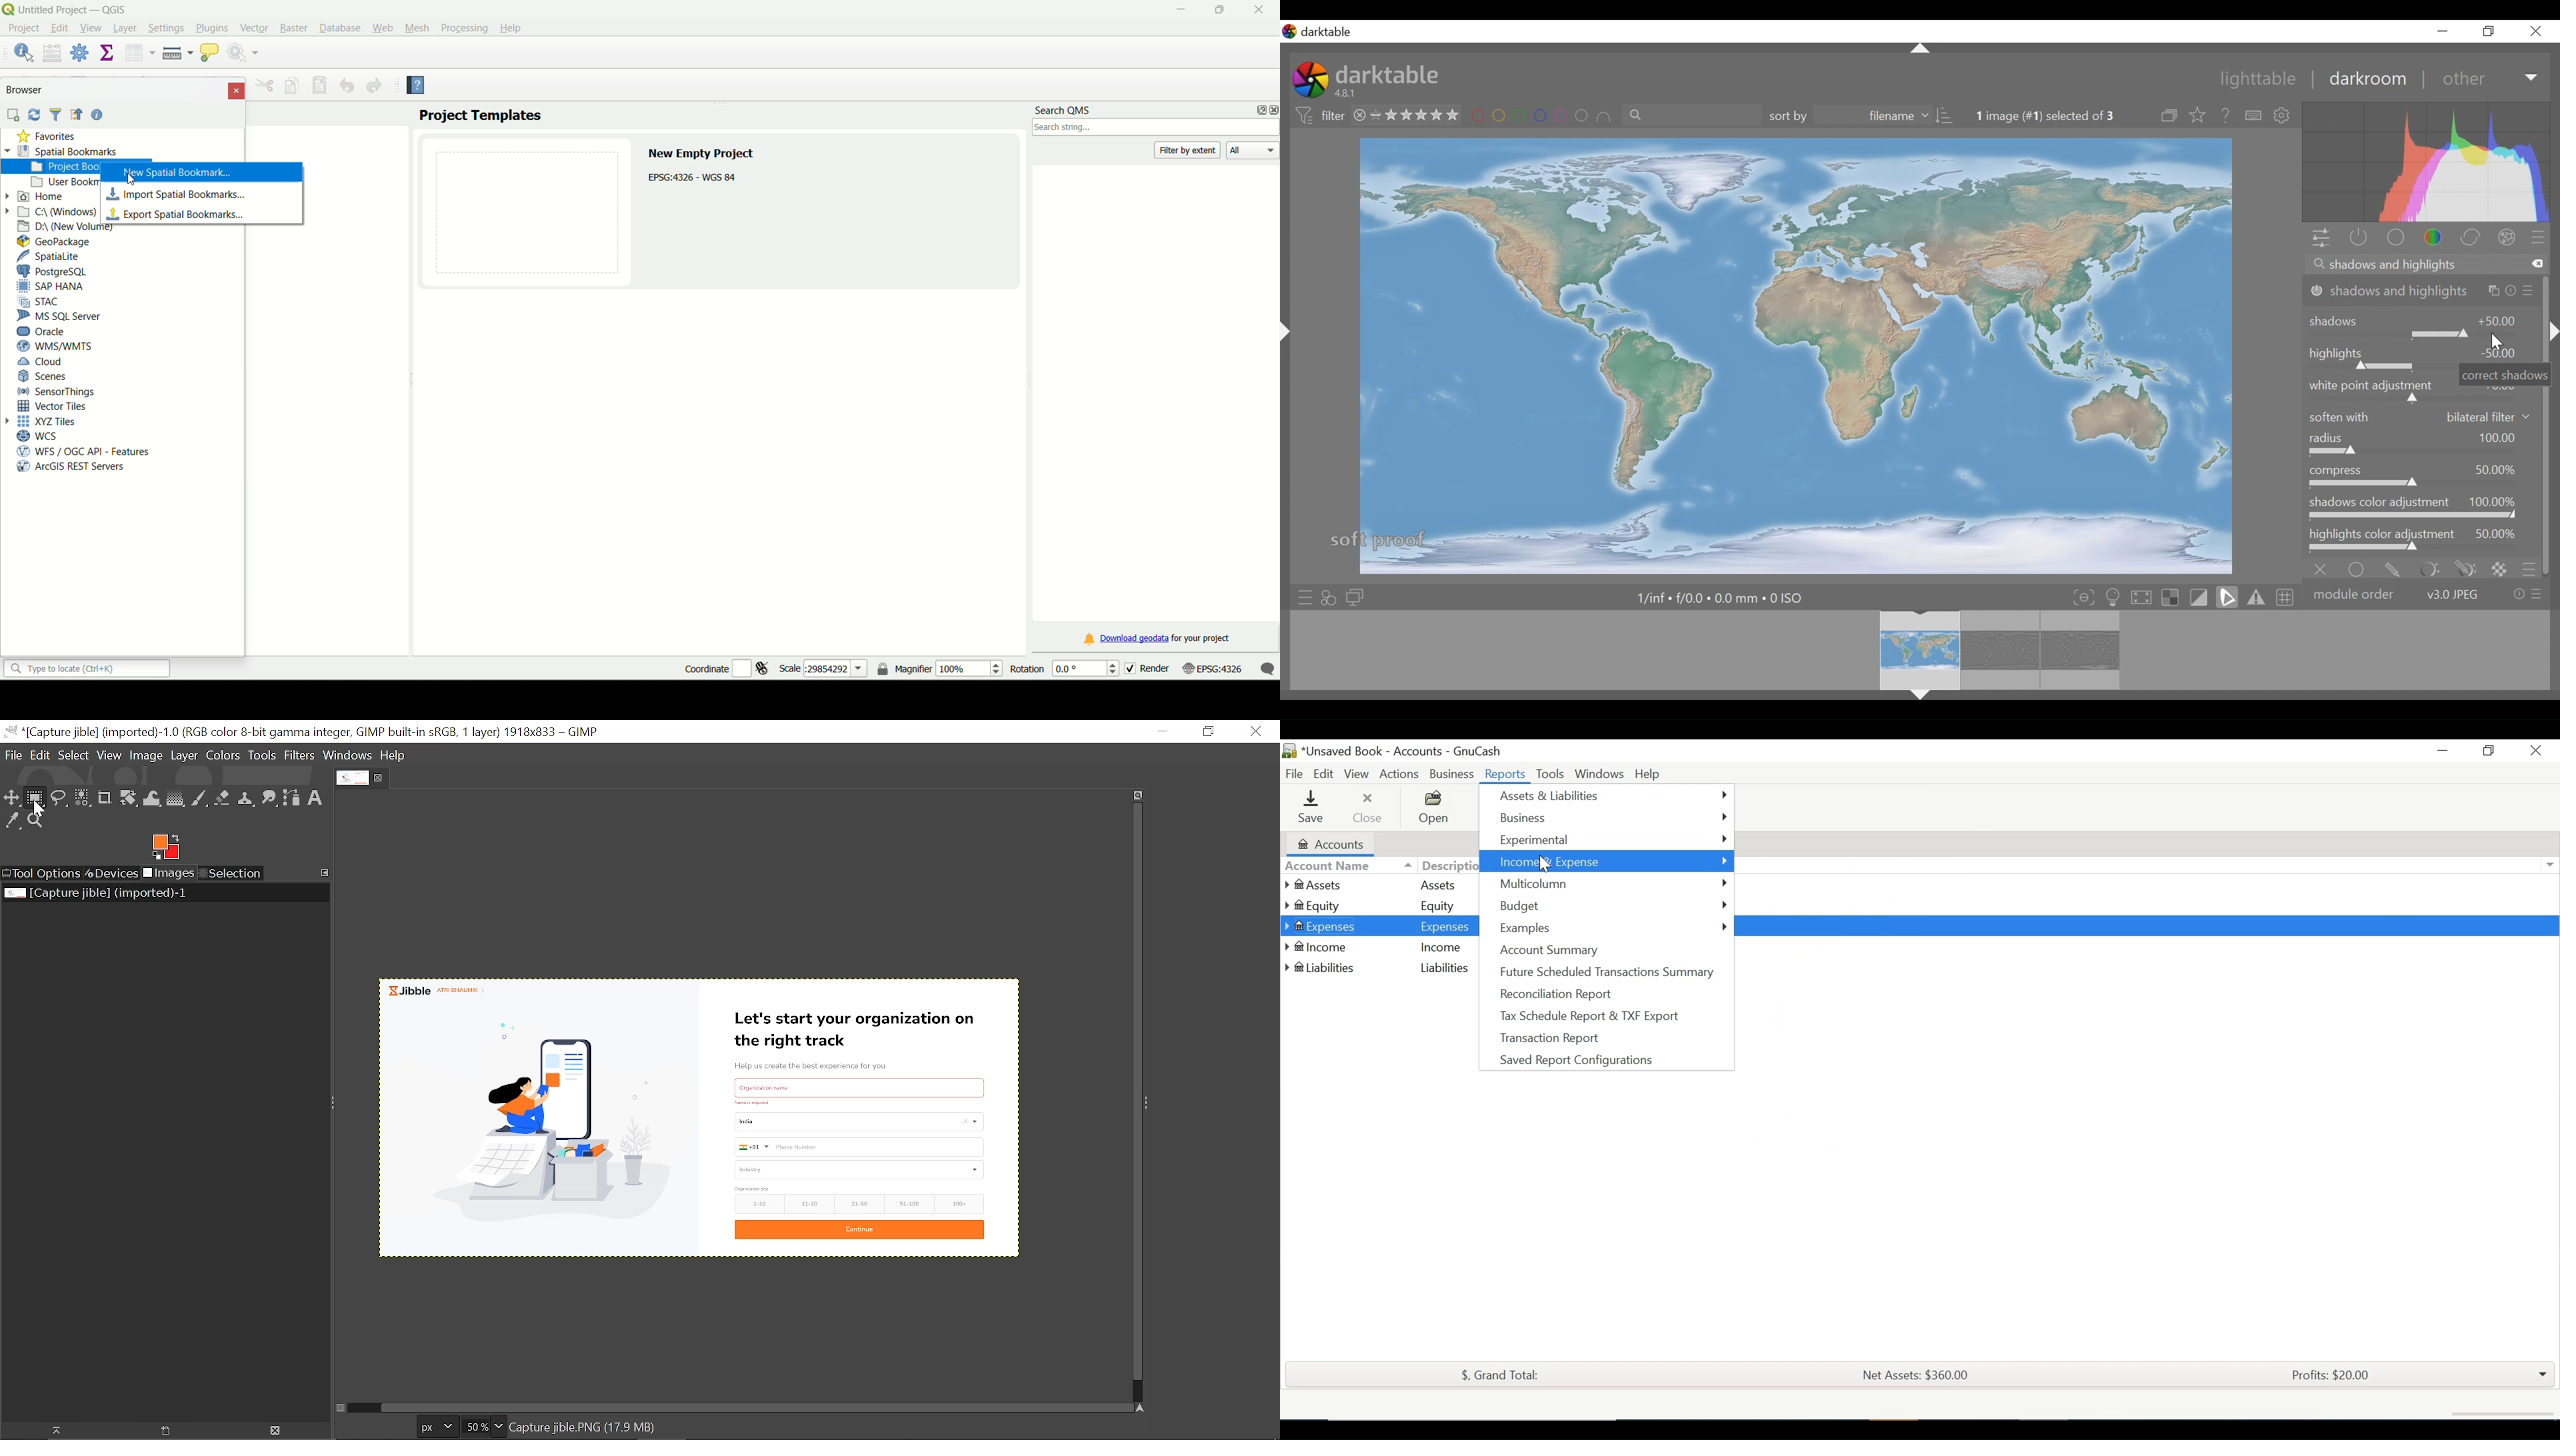 This screenshot has width=2576, height=1456. Describe the element at coordinates (295, 29) in the screenshot. I see `Raster` at that location.